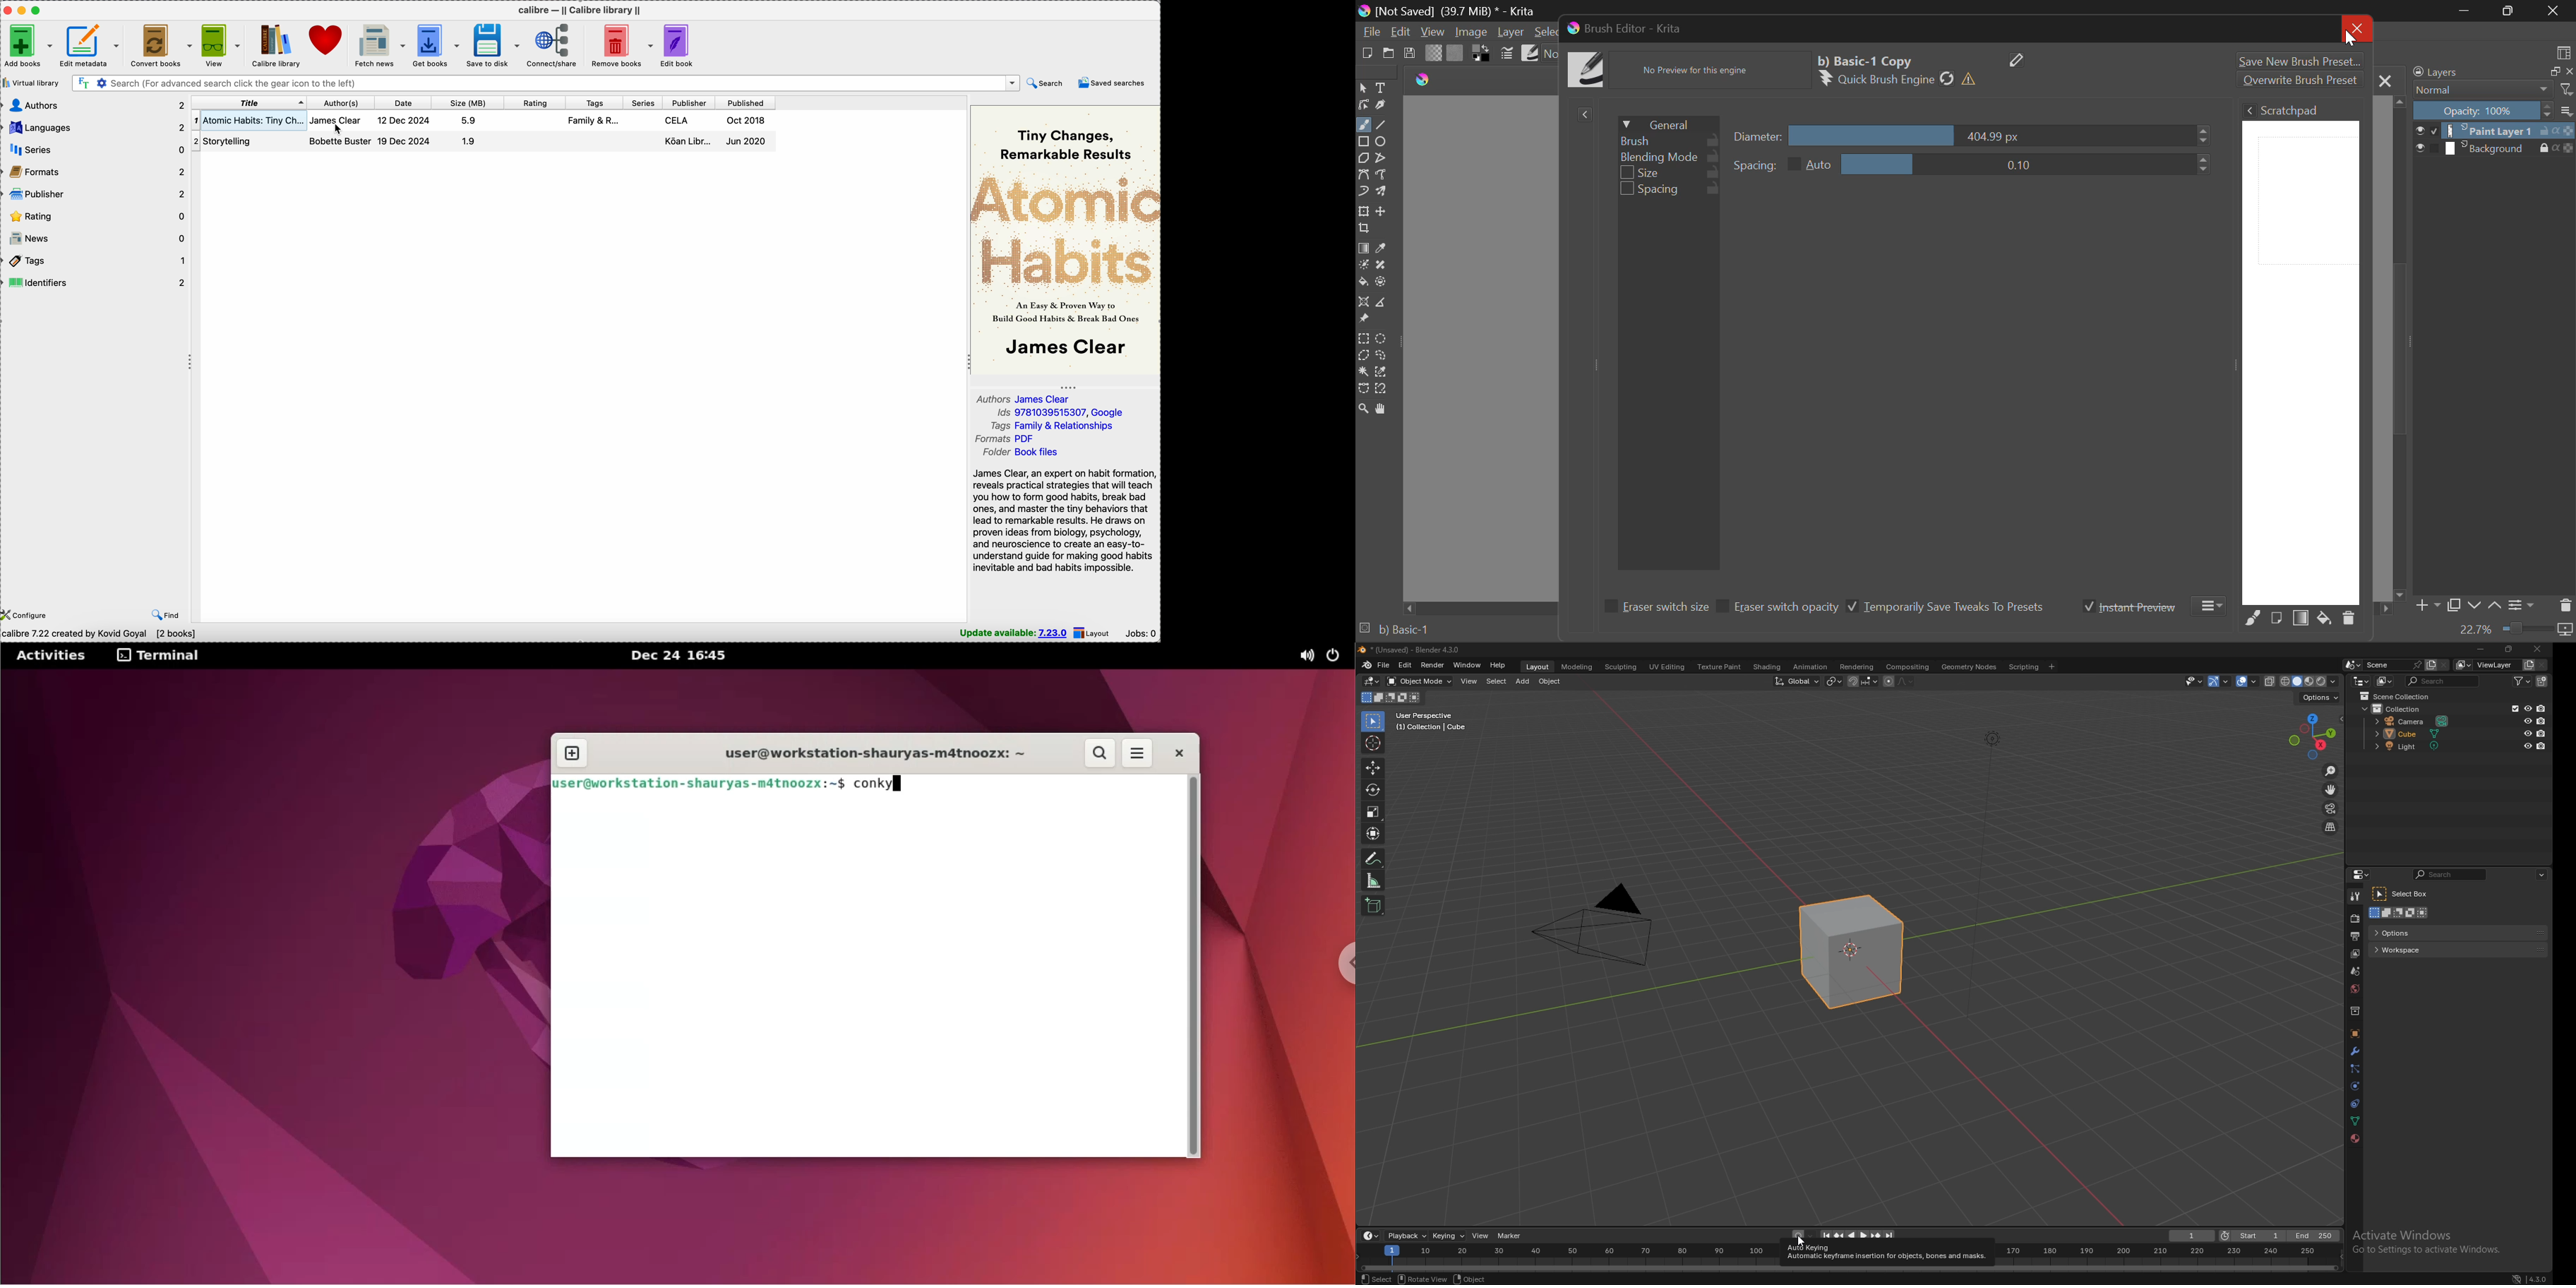 The width and height of the screenshot is (2576, 1288). Describe the element at coordinates (1972, 164) in the screenshot. I see `Spacing` at that location.